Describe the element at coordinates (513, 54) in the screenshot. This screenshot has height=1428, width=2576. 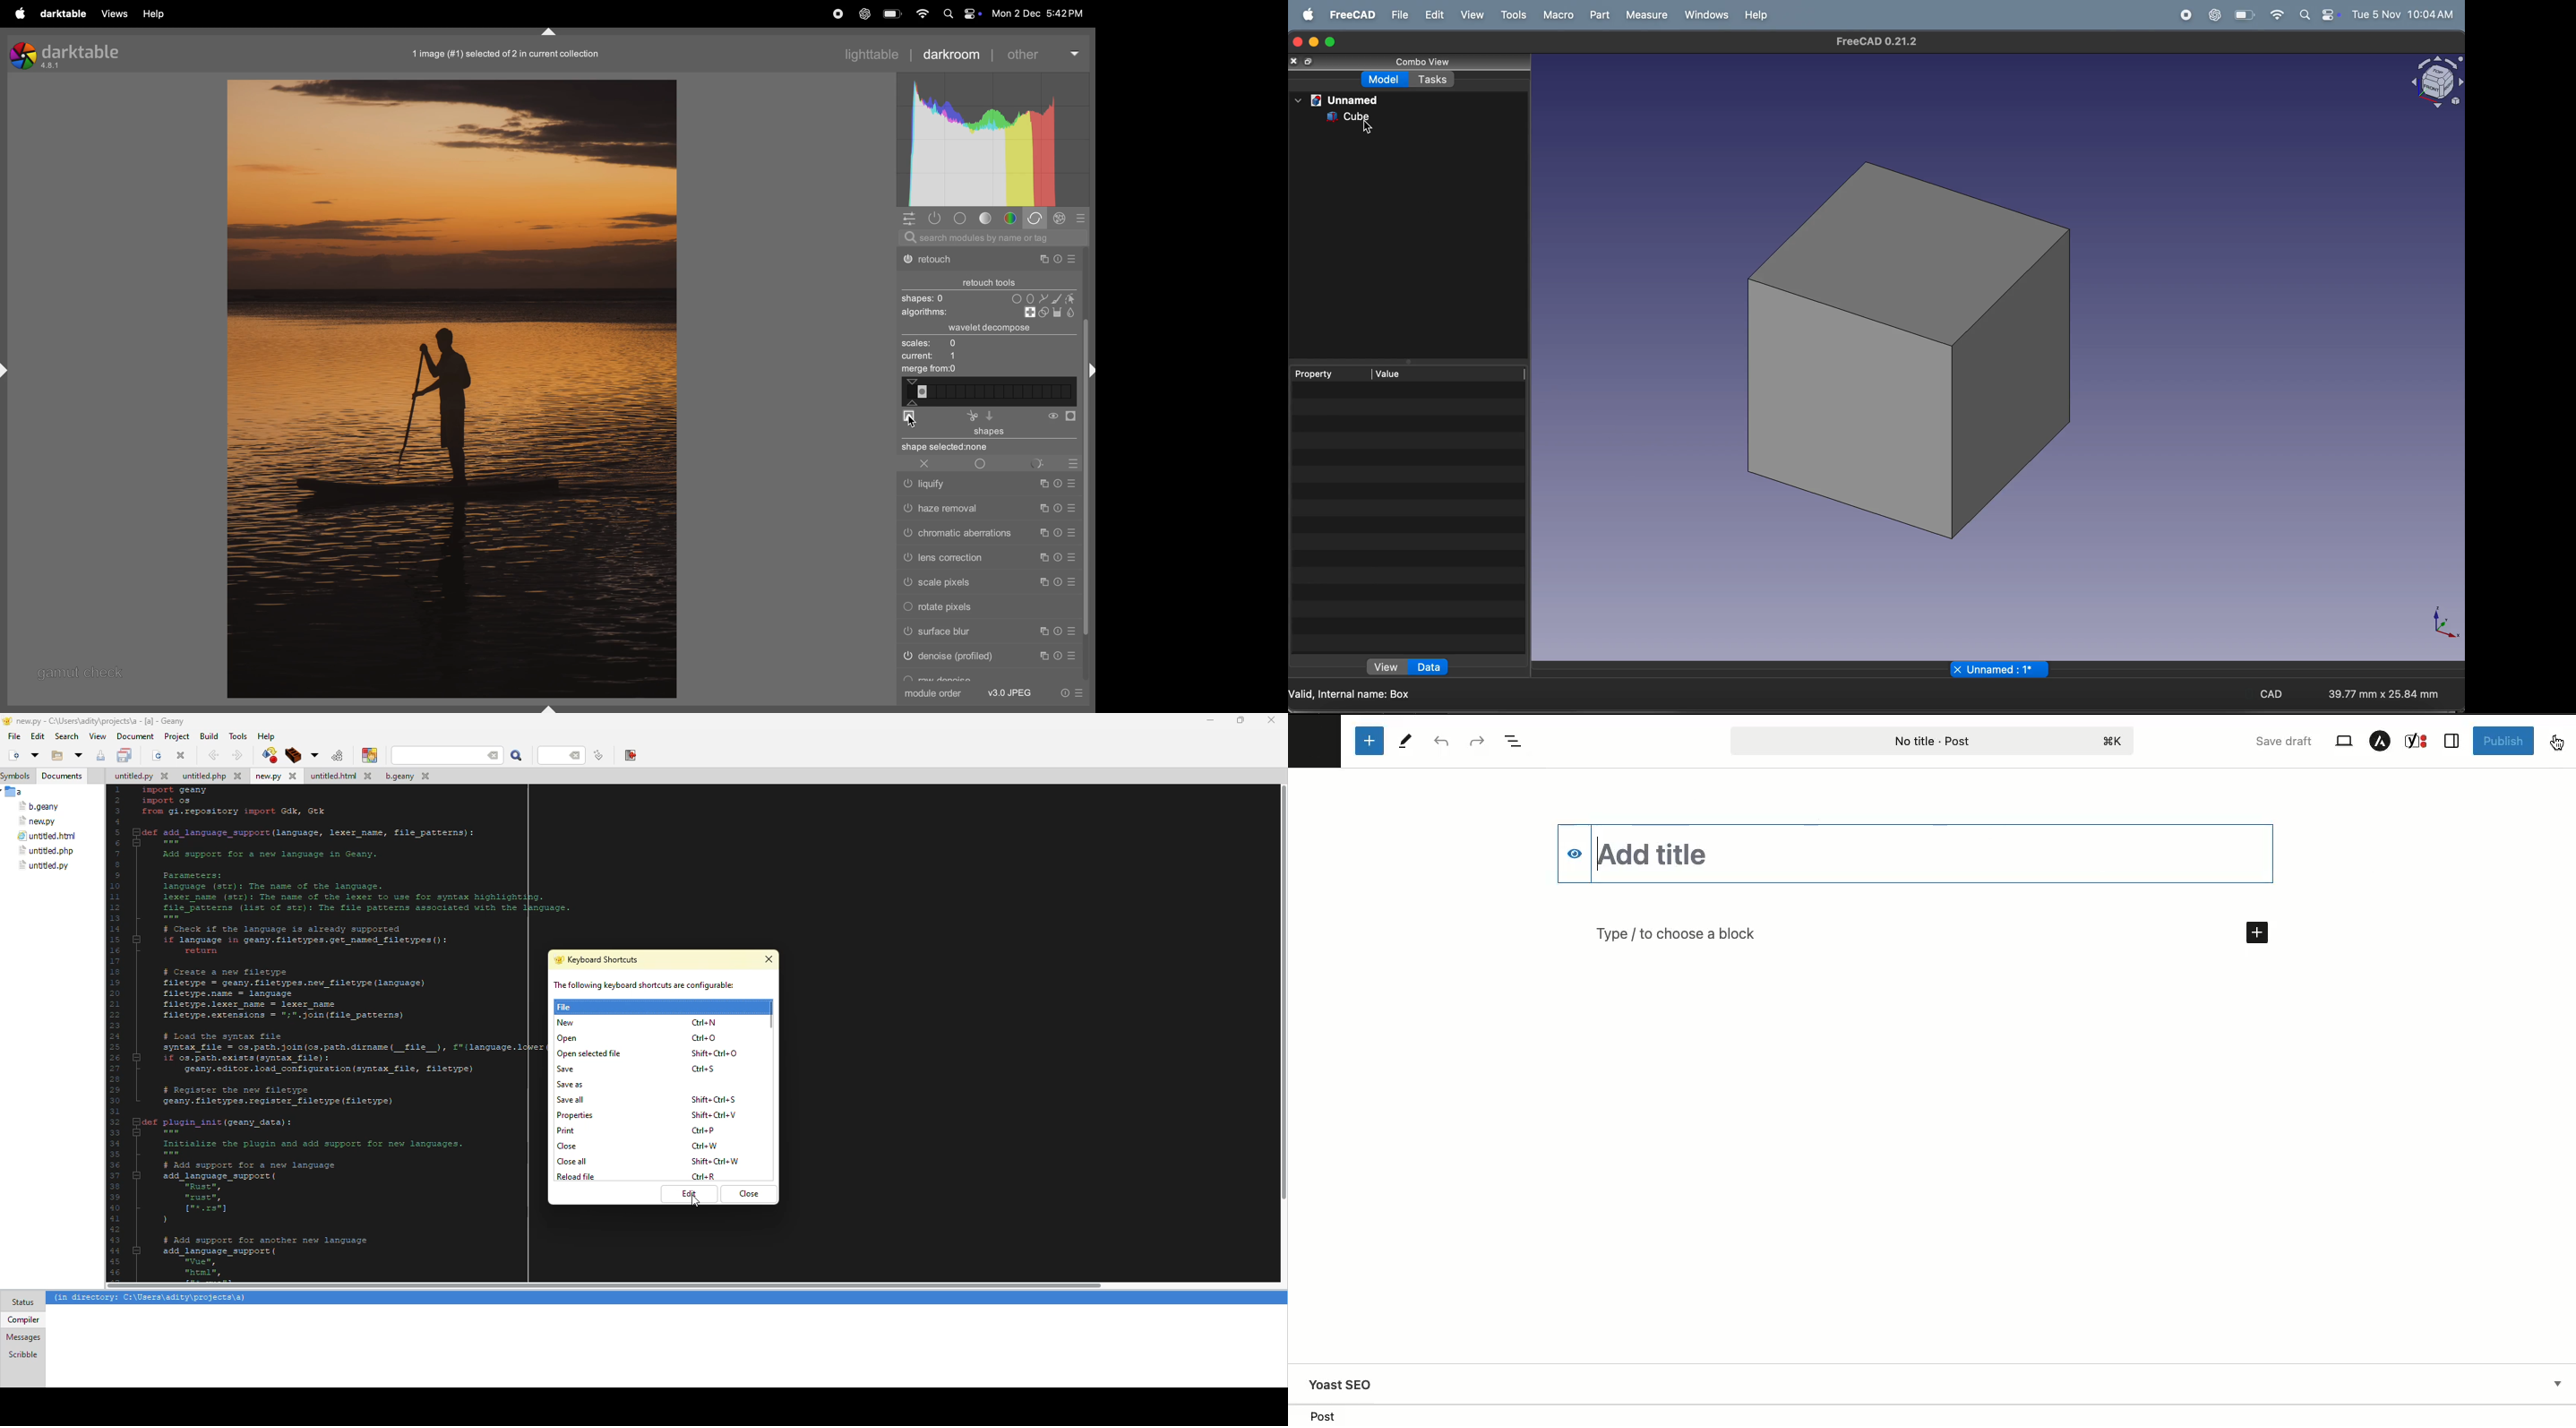
I see `image collections` at that location.